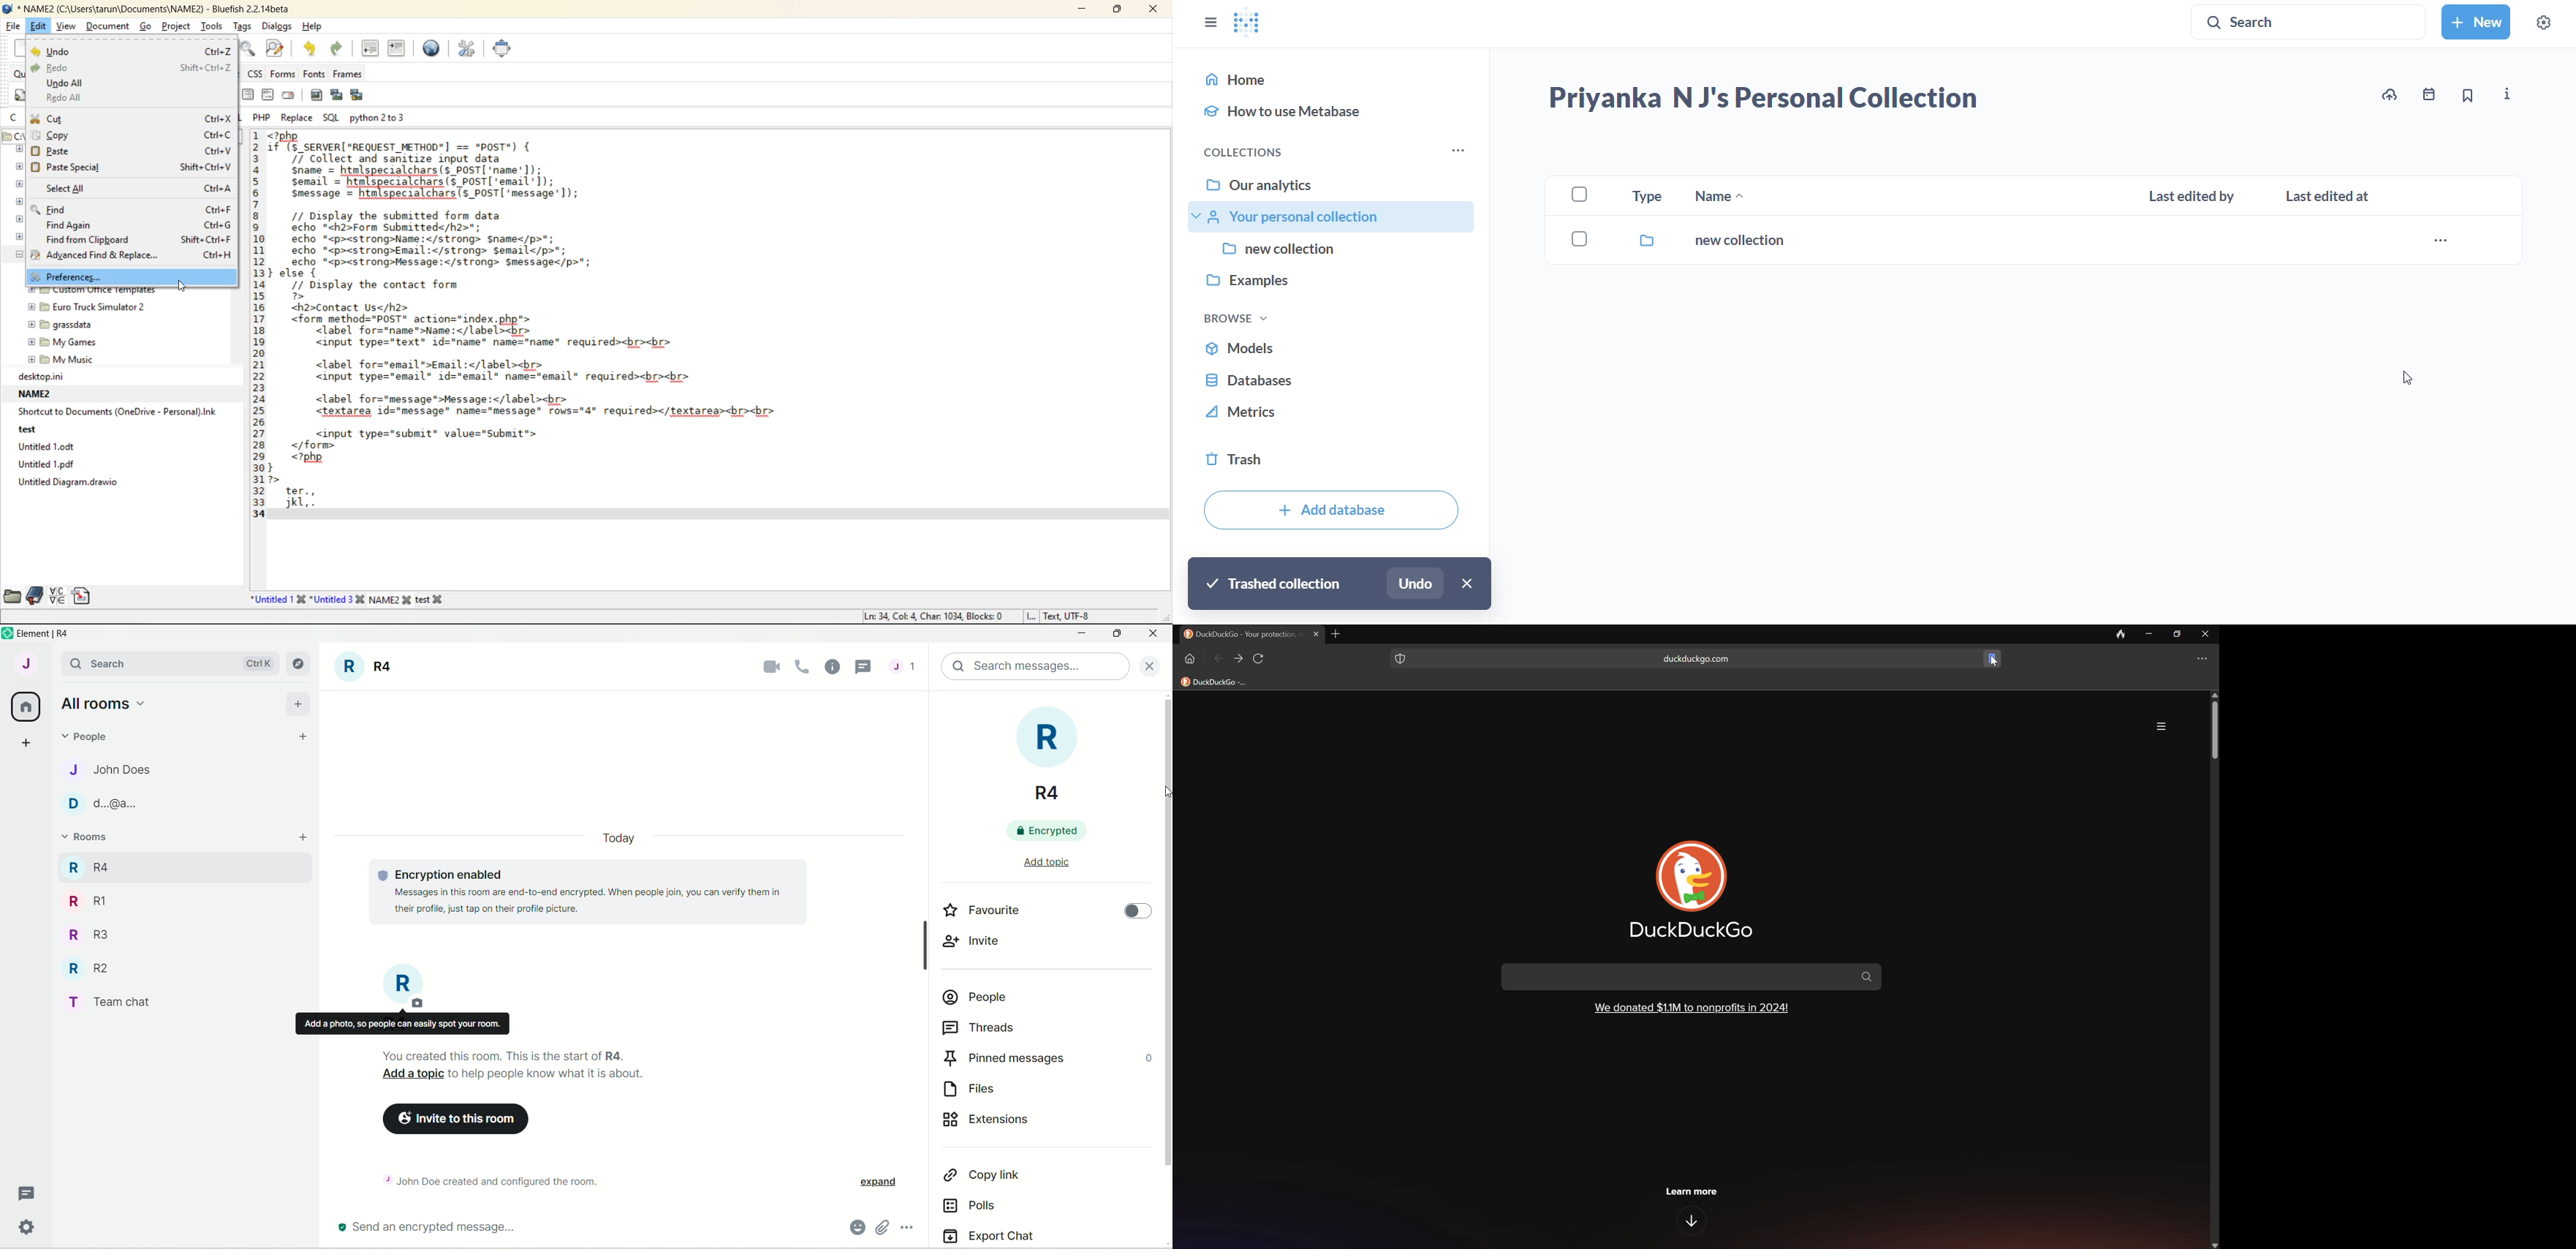 The image size is (2576, 1260). I want to click on Untitled 1.0dt, so click(45, 447).